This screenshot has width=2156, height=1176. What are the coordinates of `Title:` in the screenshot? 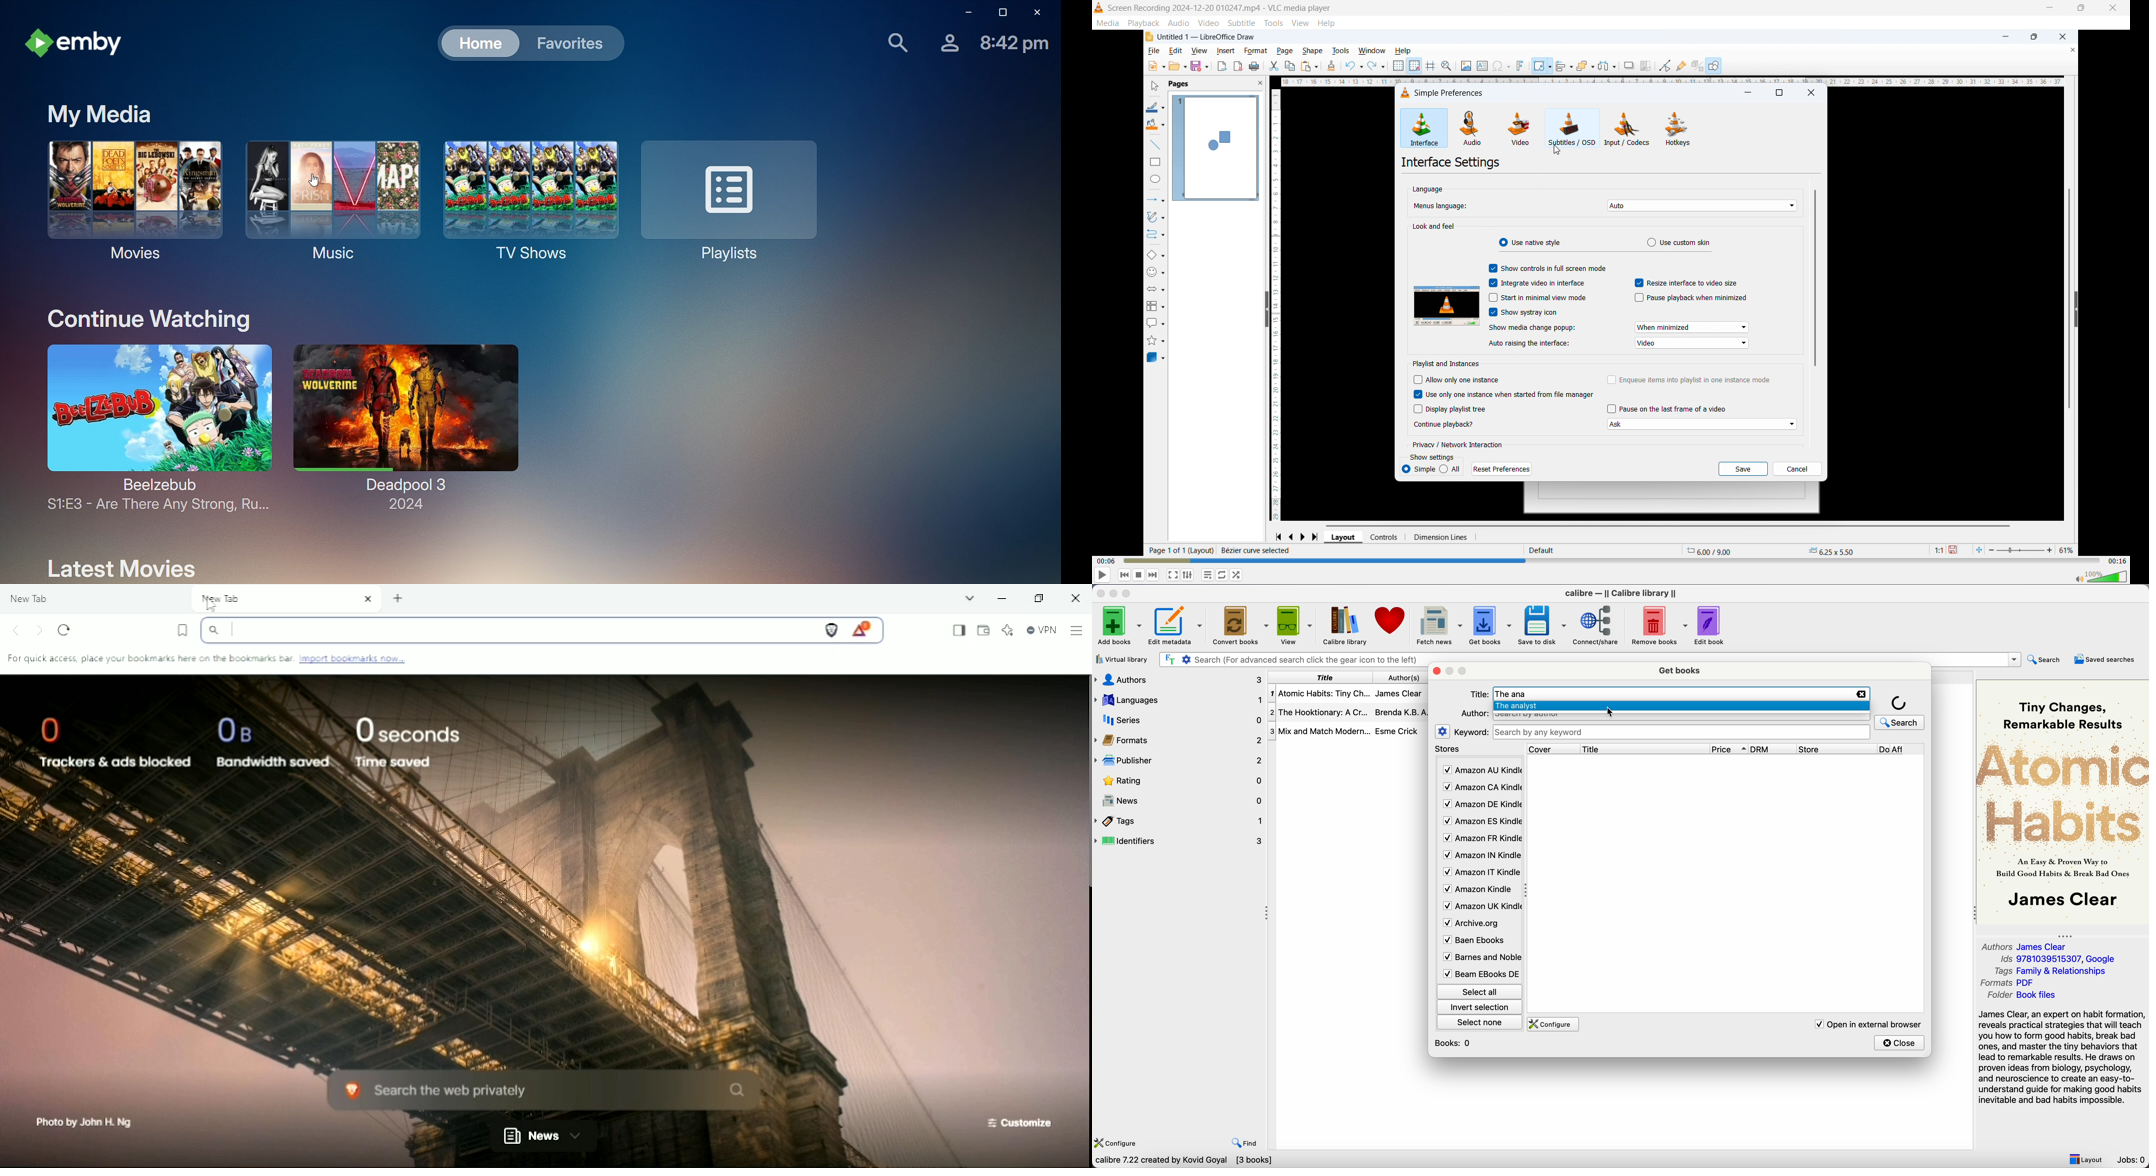 It's located at (1481, 694).